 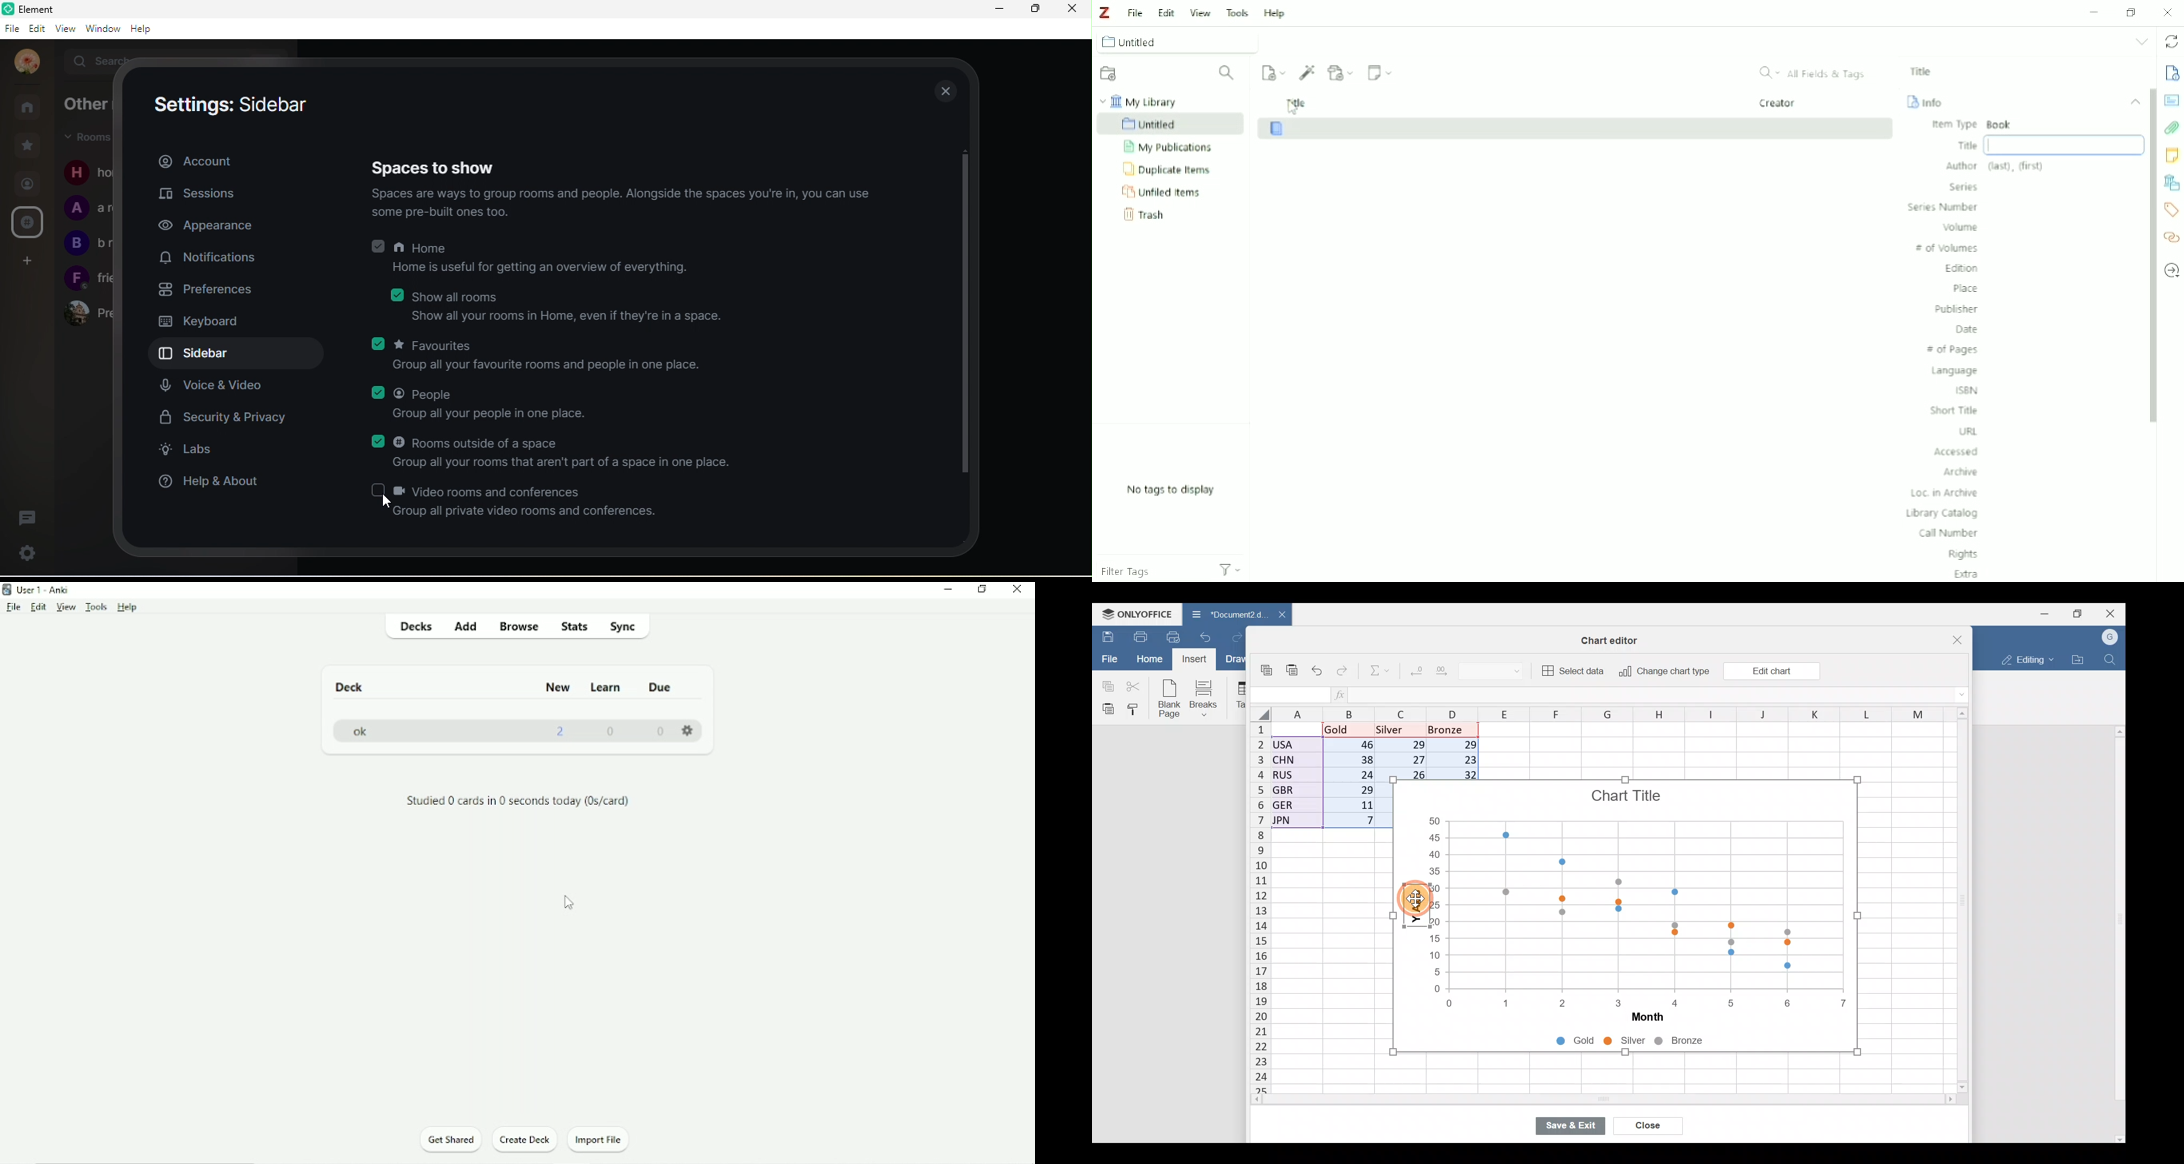 I want to click on Minimize, so click(x=2095, y=13).